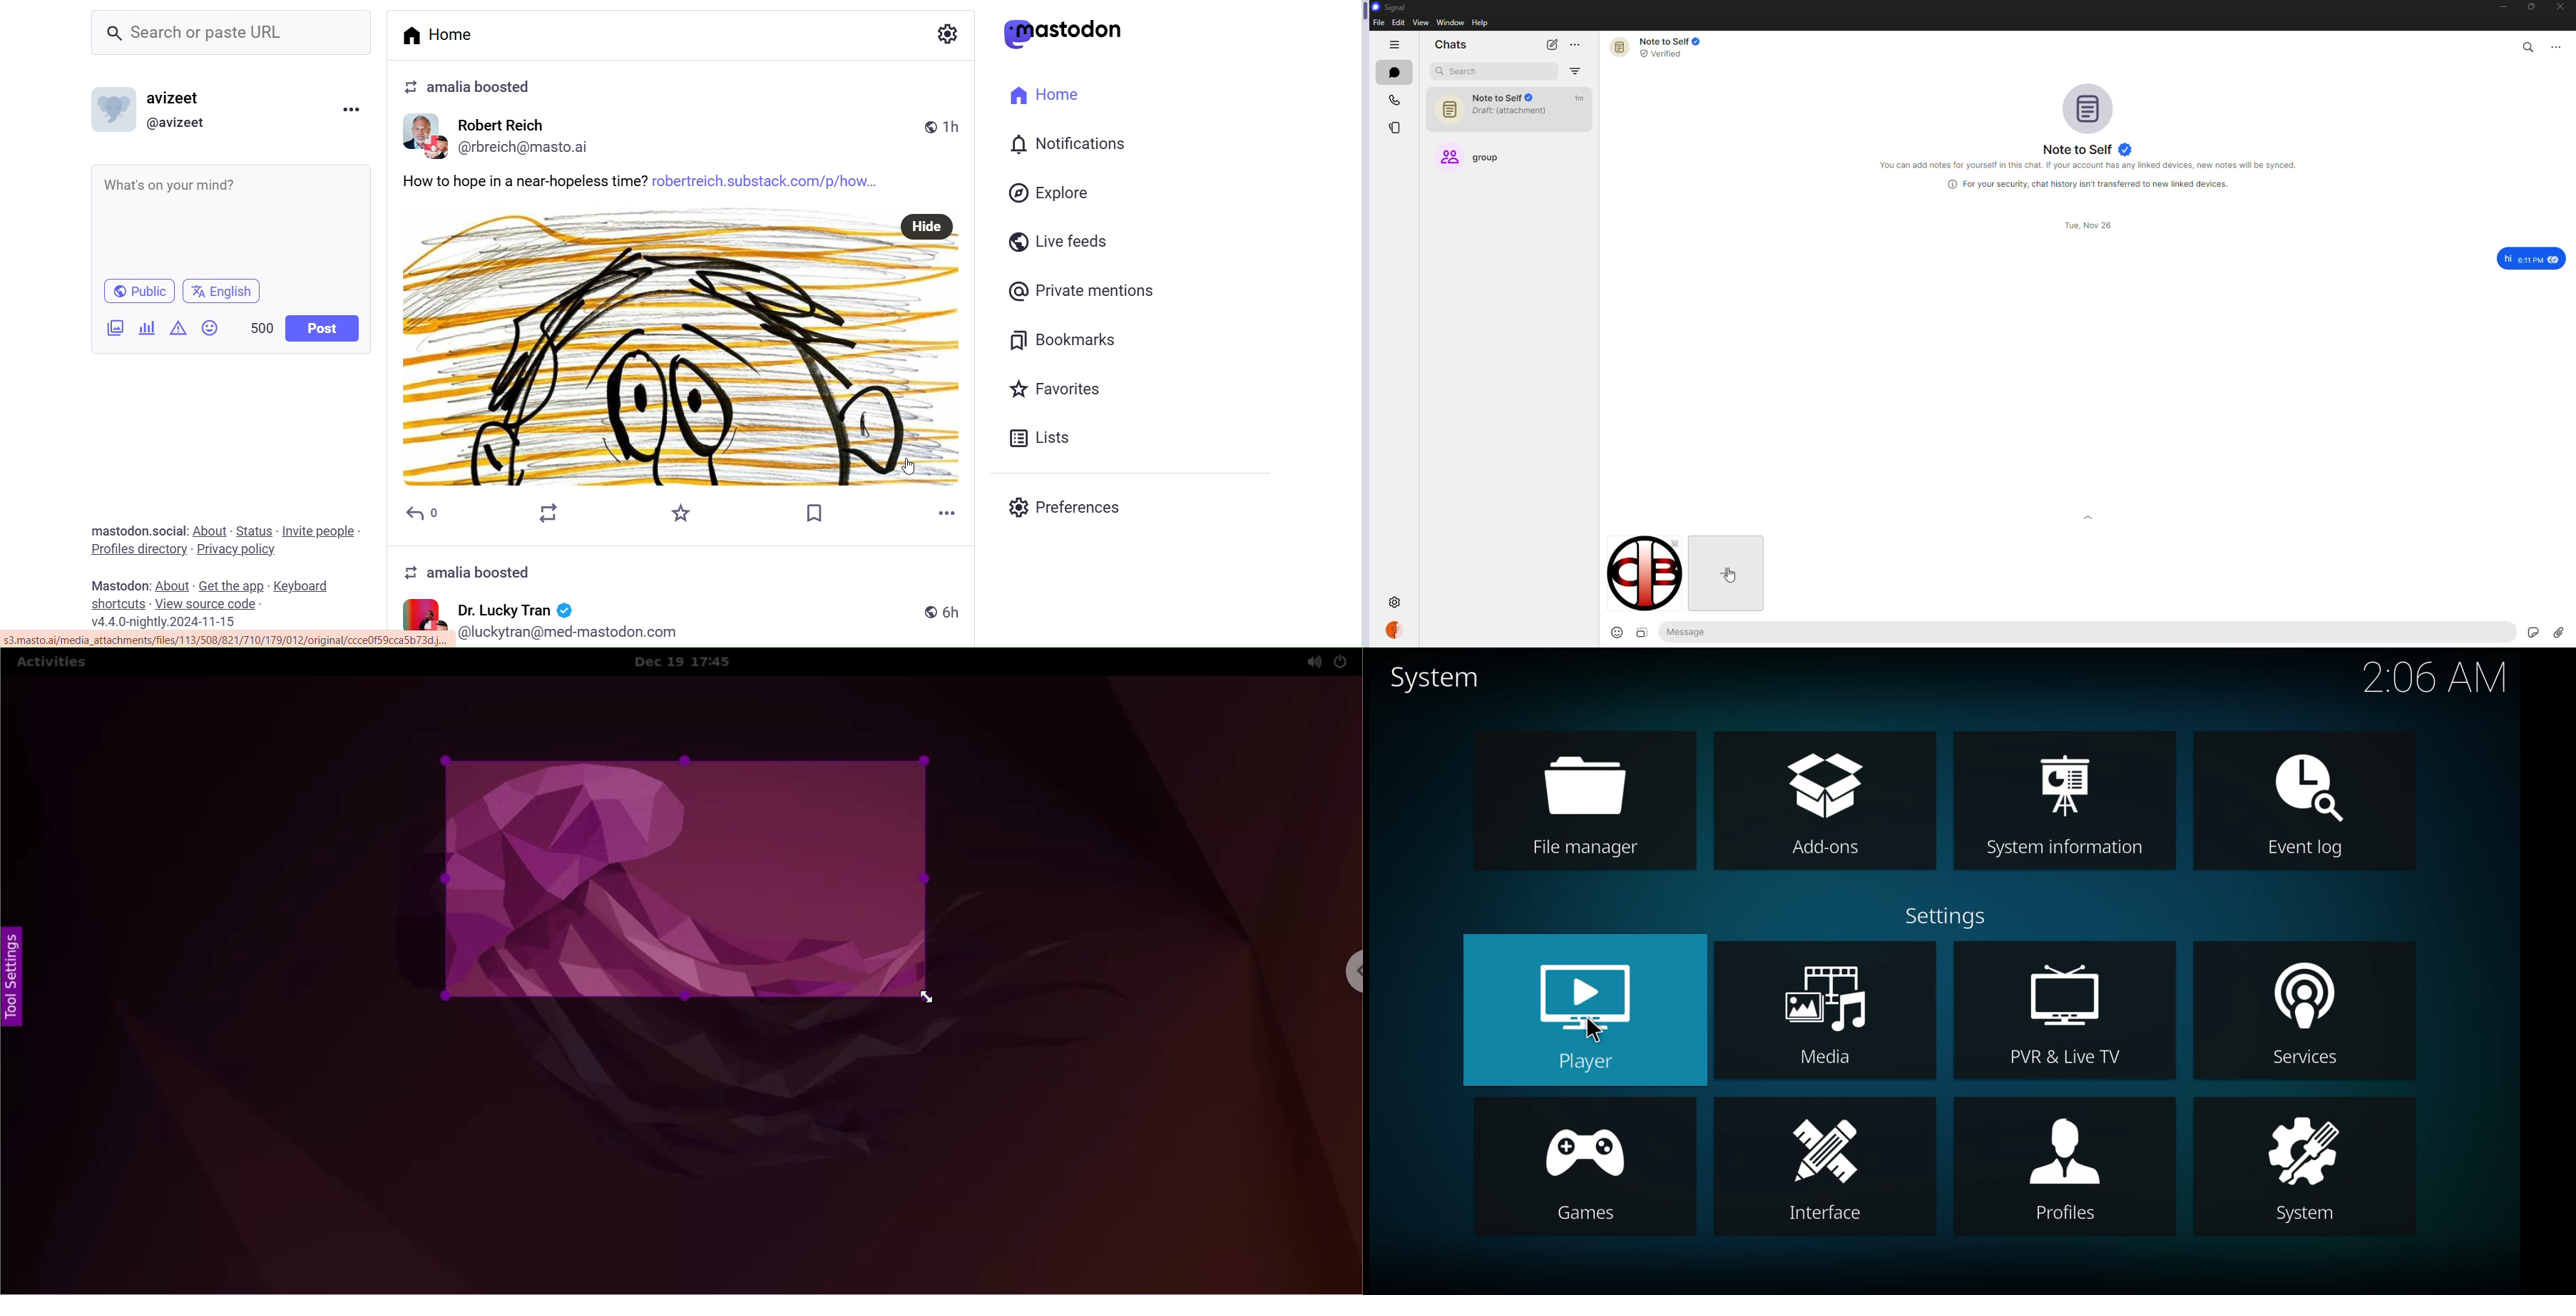 The image size is (2576, 1316). I want to click on Bookmarks, so click(1068, 341).